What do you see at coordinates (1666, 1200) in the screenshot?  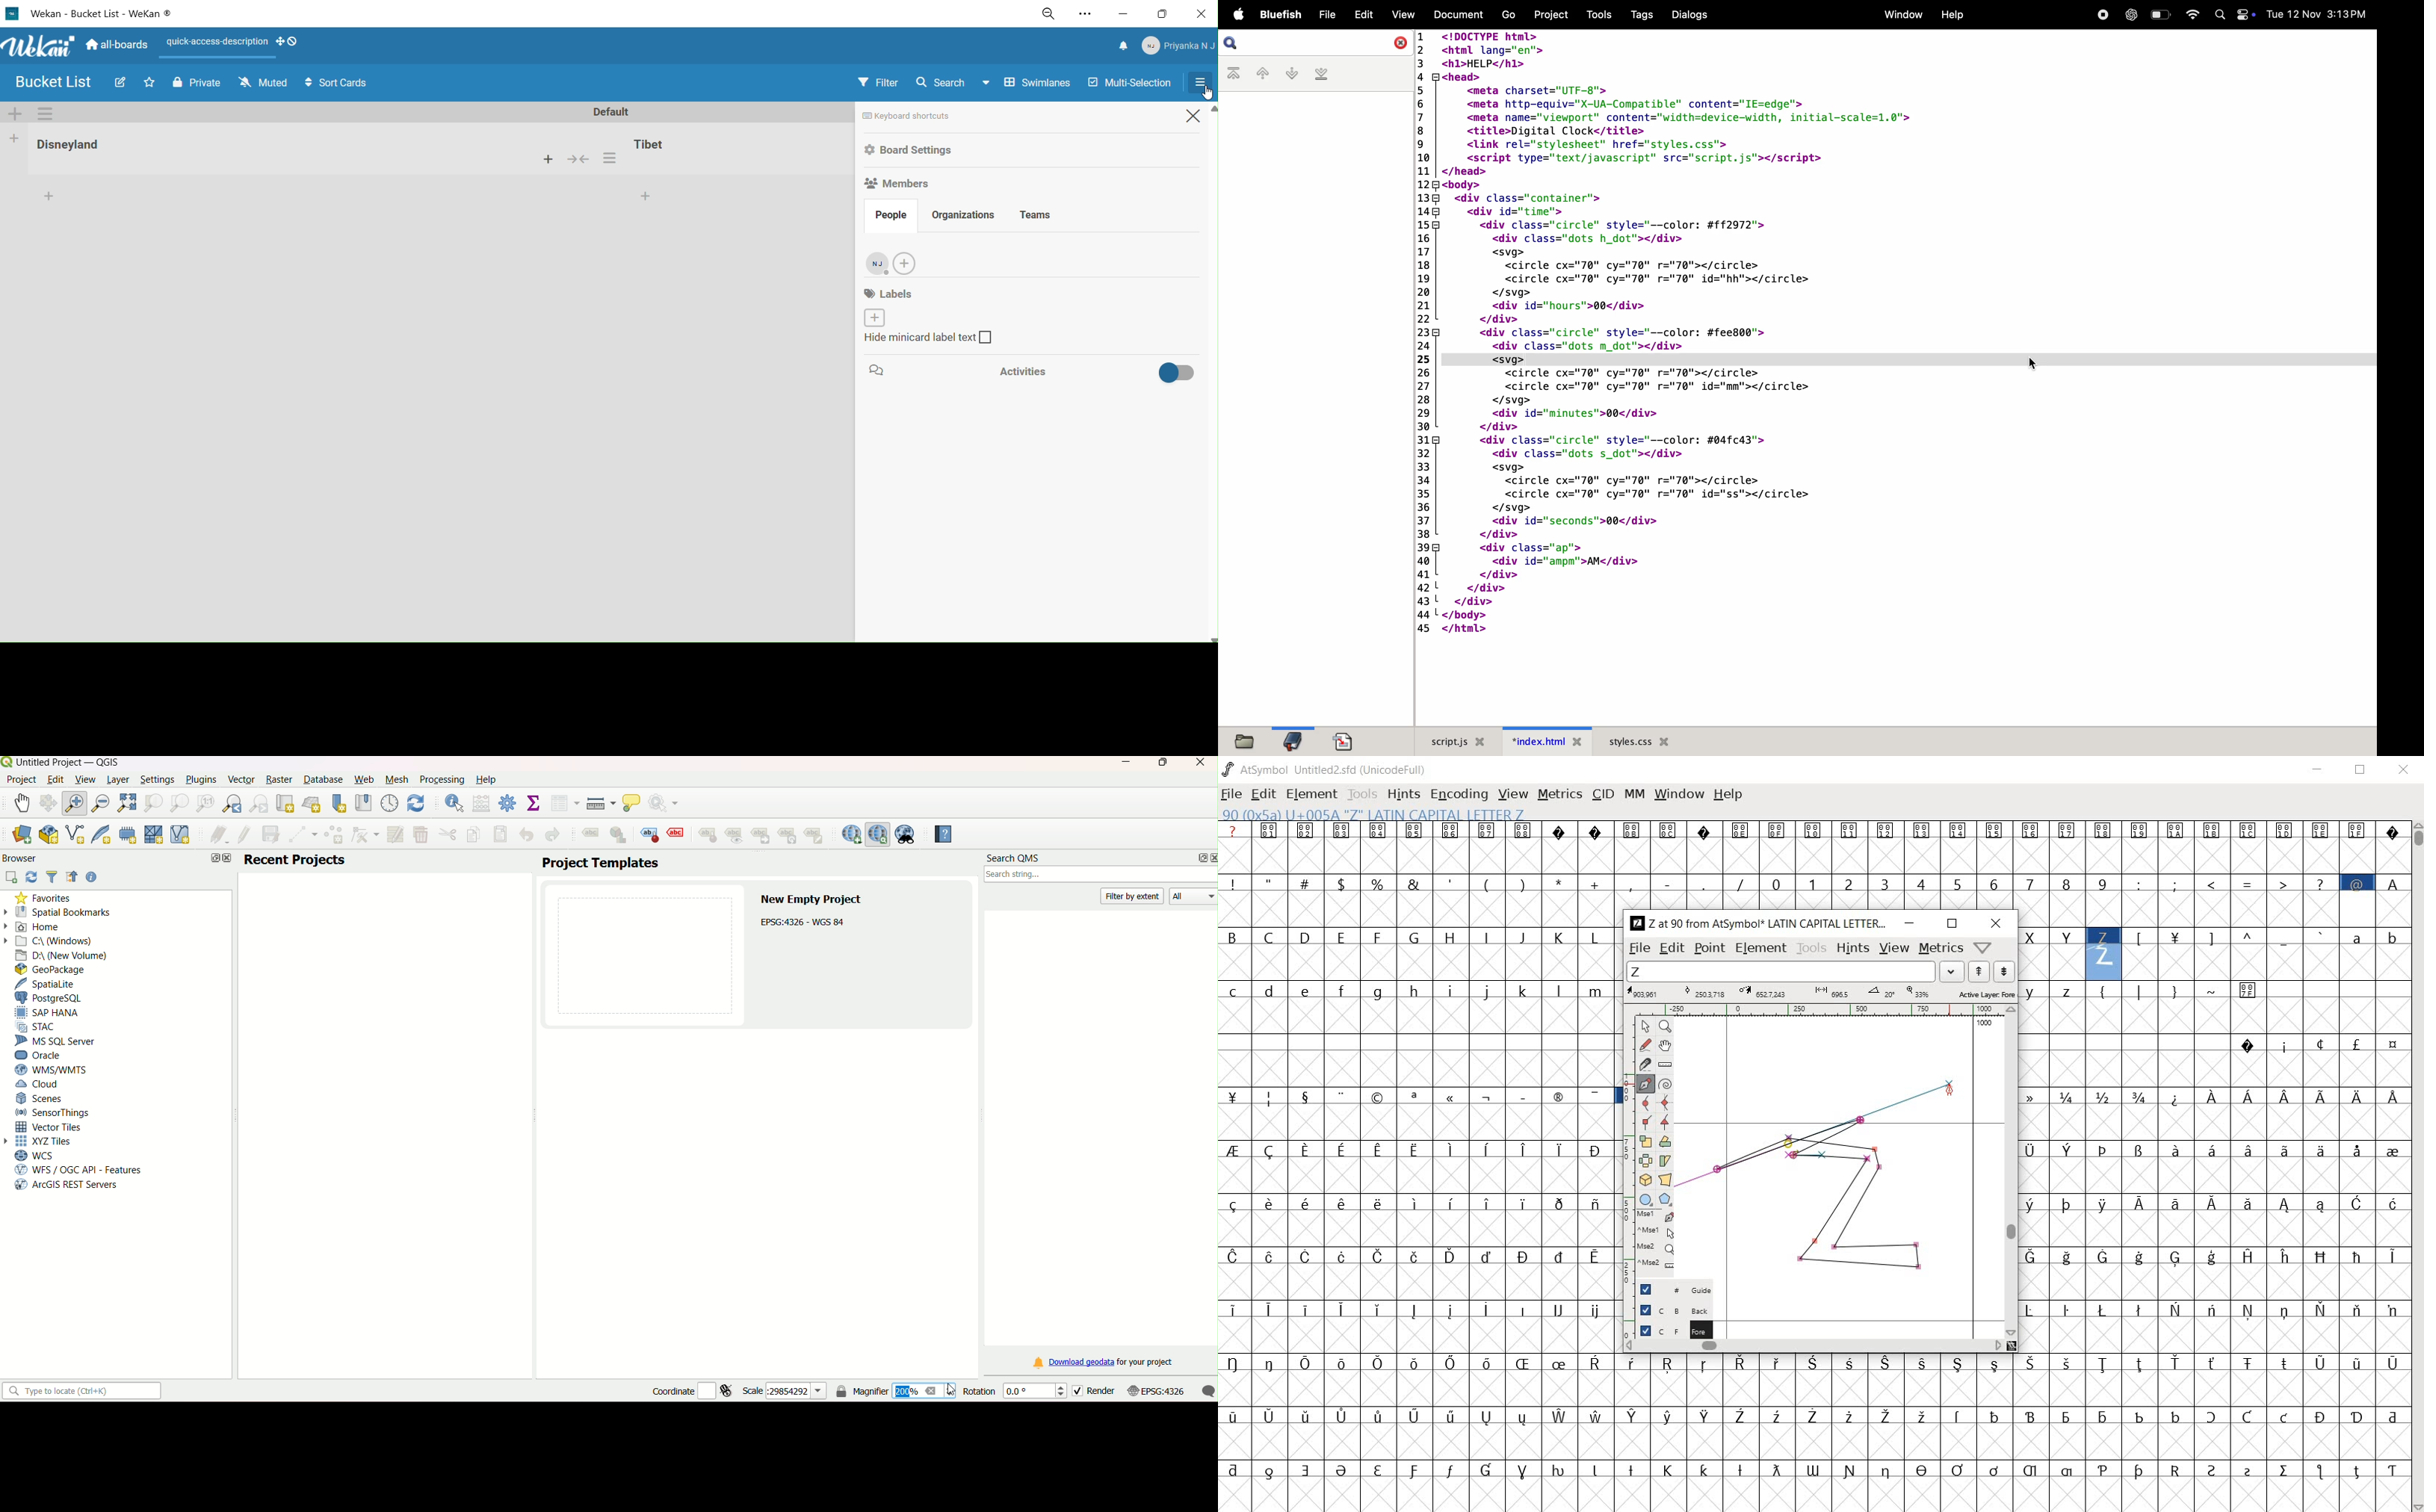 I see `polygon or star` at bounding box center [1666, 1200].